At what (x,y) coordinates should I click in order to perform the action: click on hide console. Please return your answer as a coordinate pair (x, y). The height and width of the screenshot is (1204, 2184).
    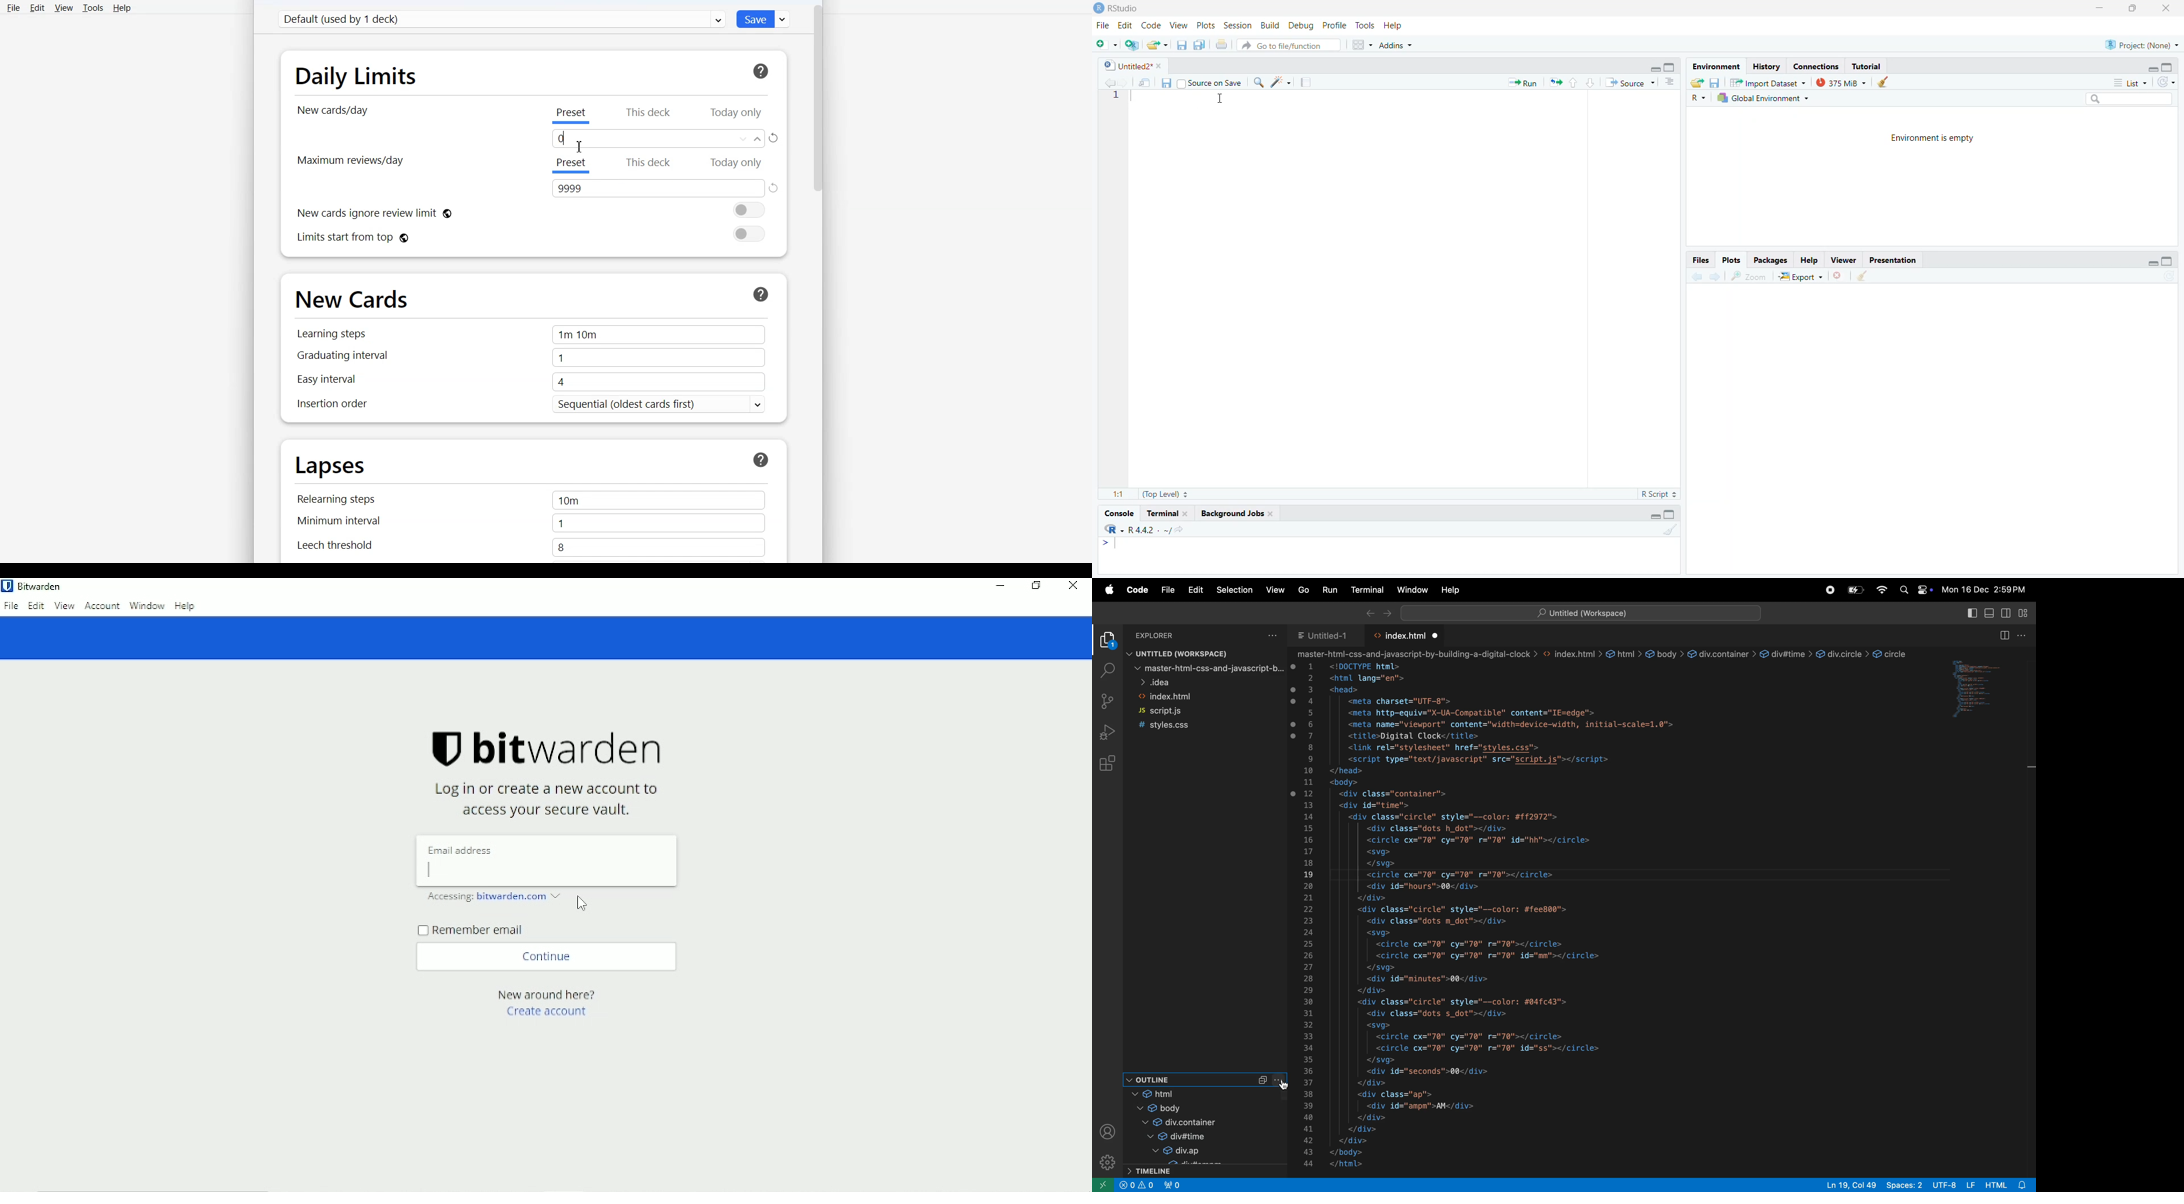
    Looking at the image, I should click on (2166, 260).